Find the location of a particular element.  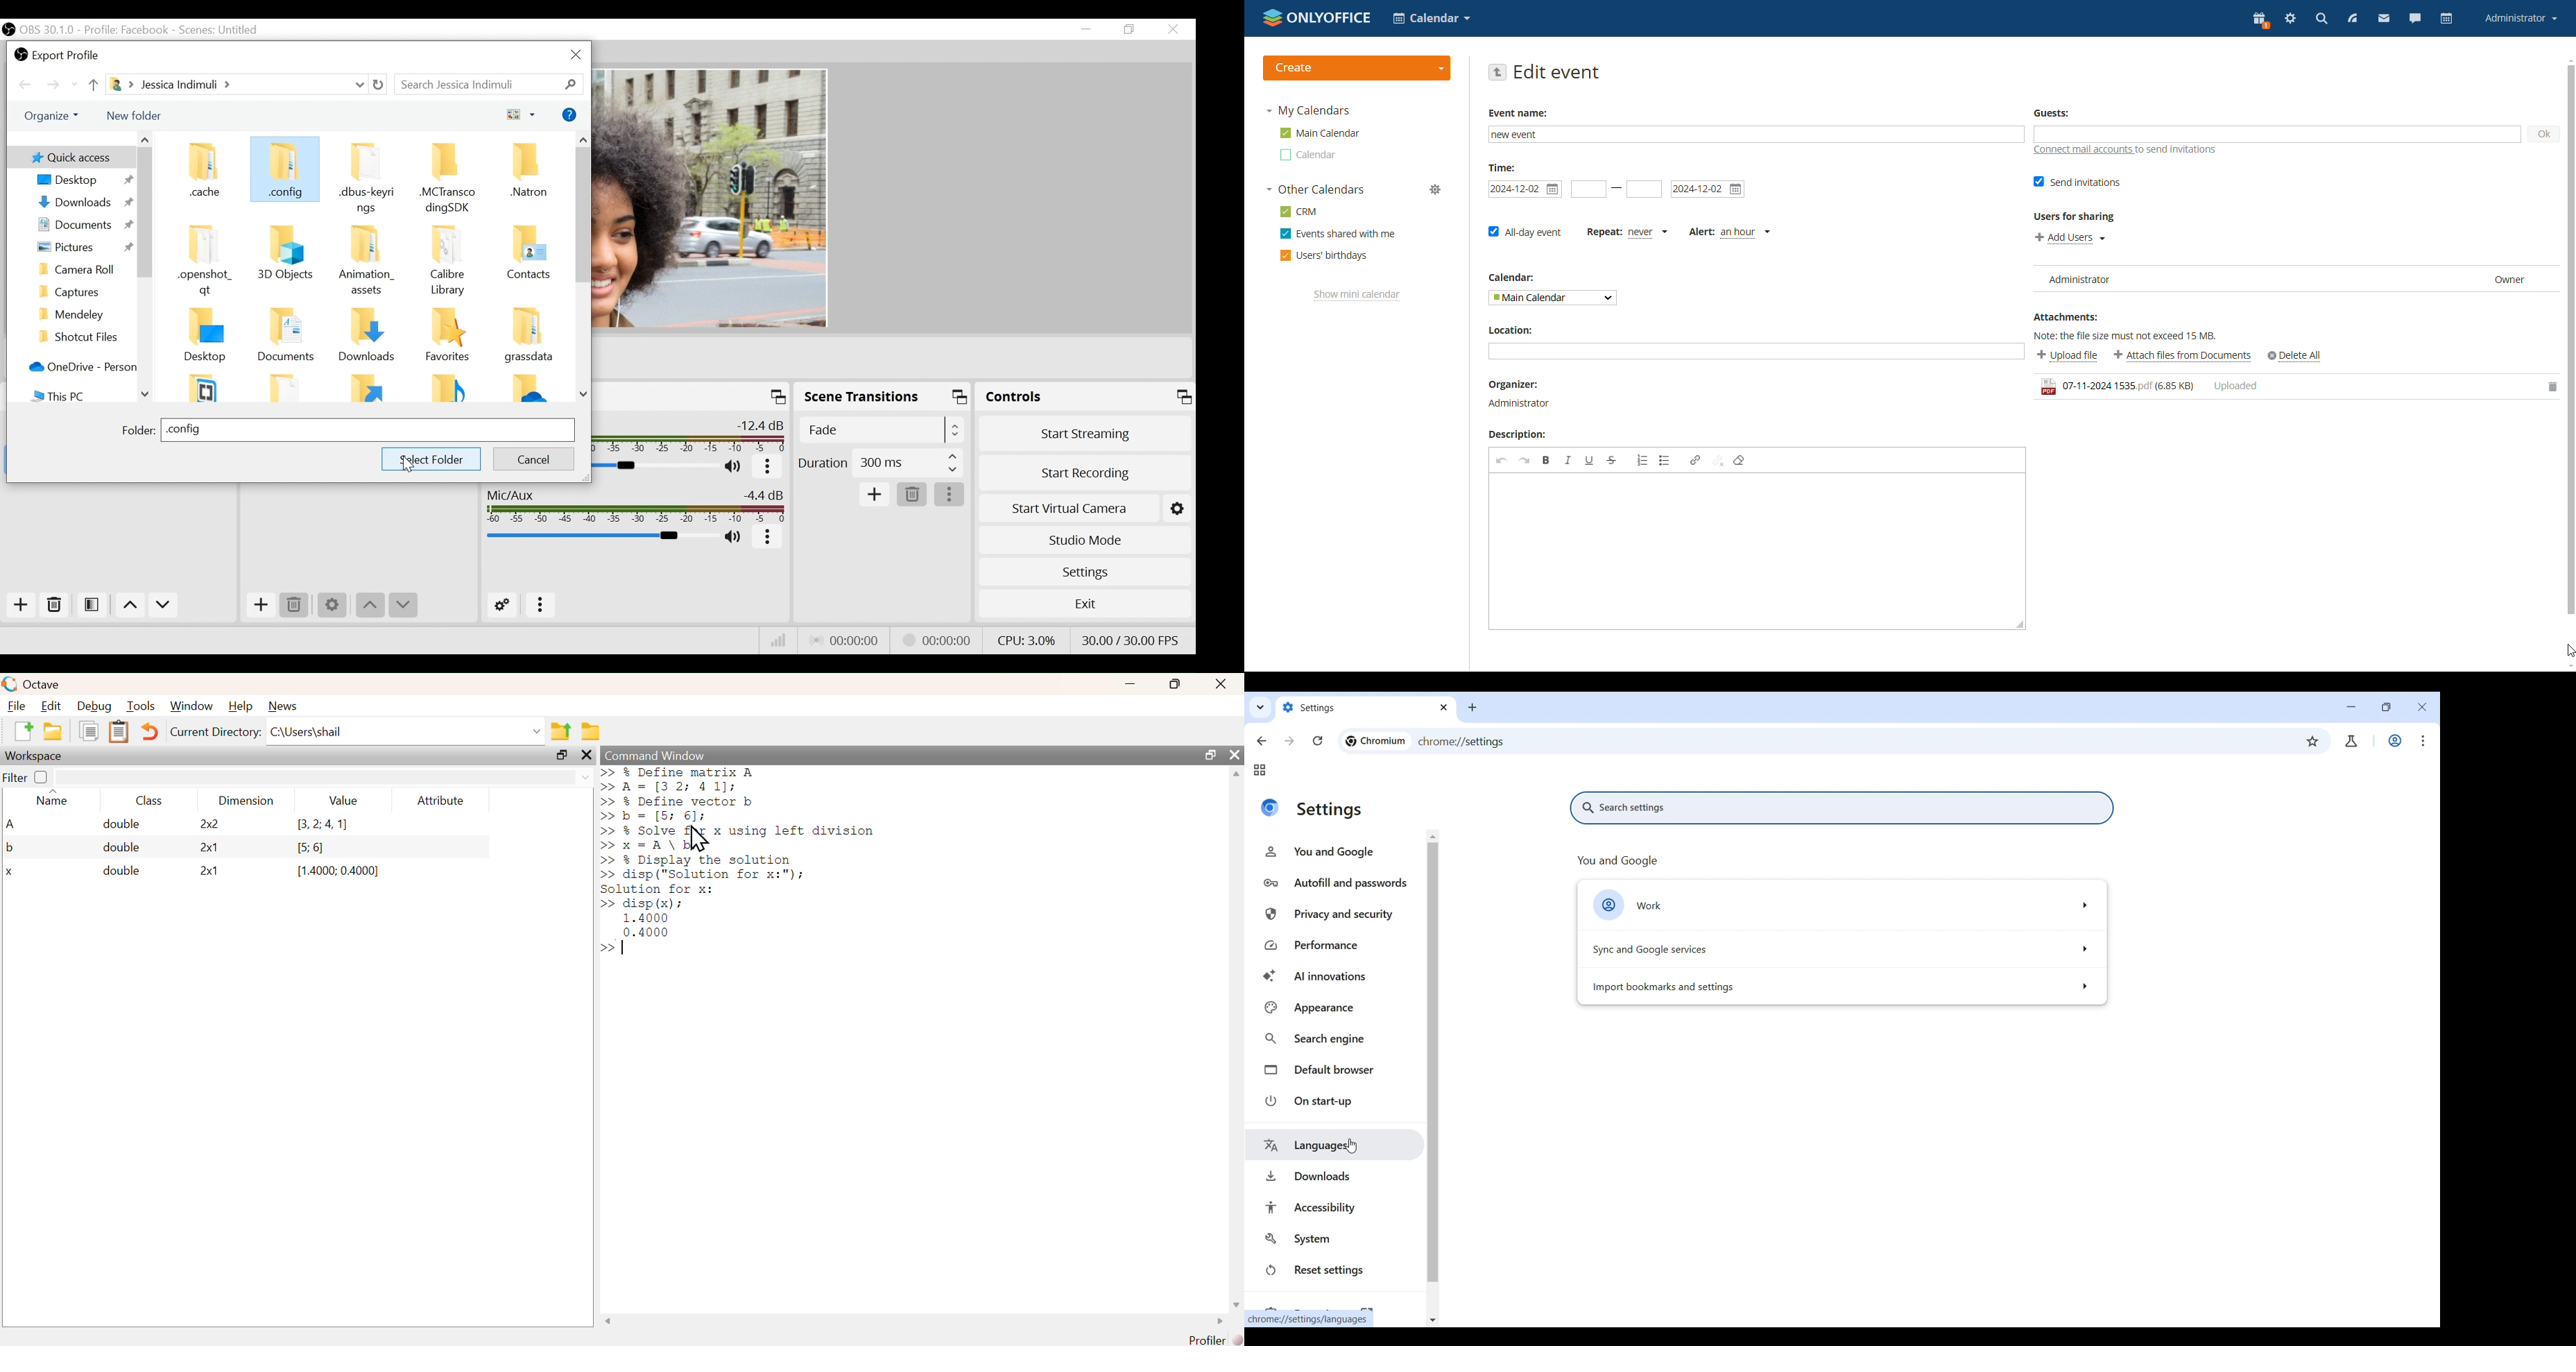

Go back is located at coordinates (1262, 741).